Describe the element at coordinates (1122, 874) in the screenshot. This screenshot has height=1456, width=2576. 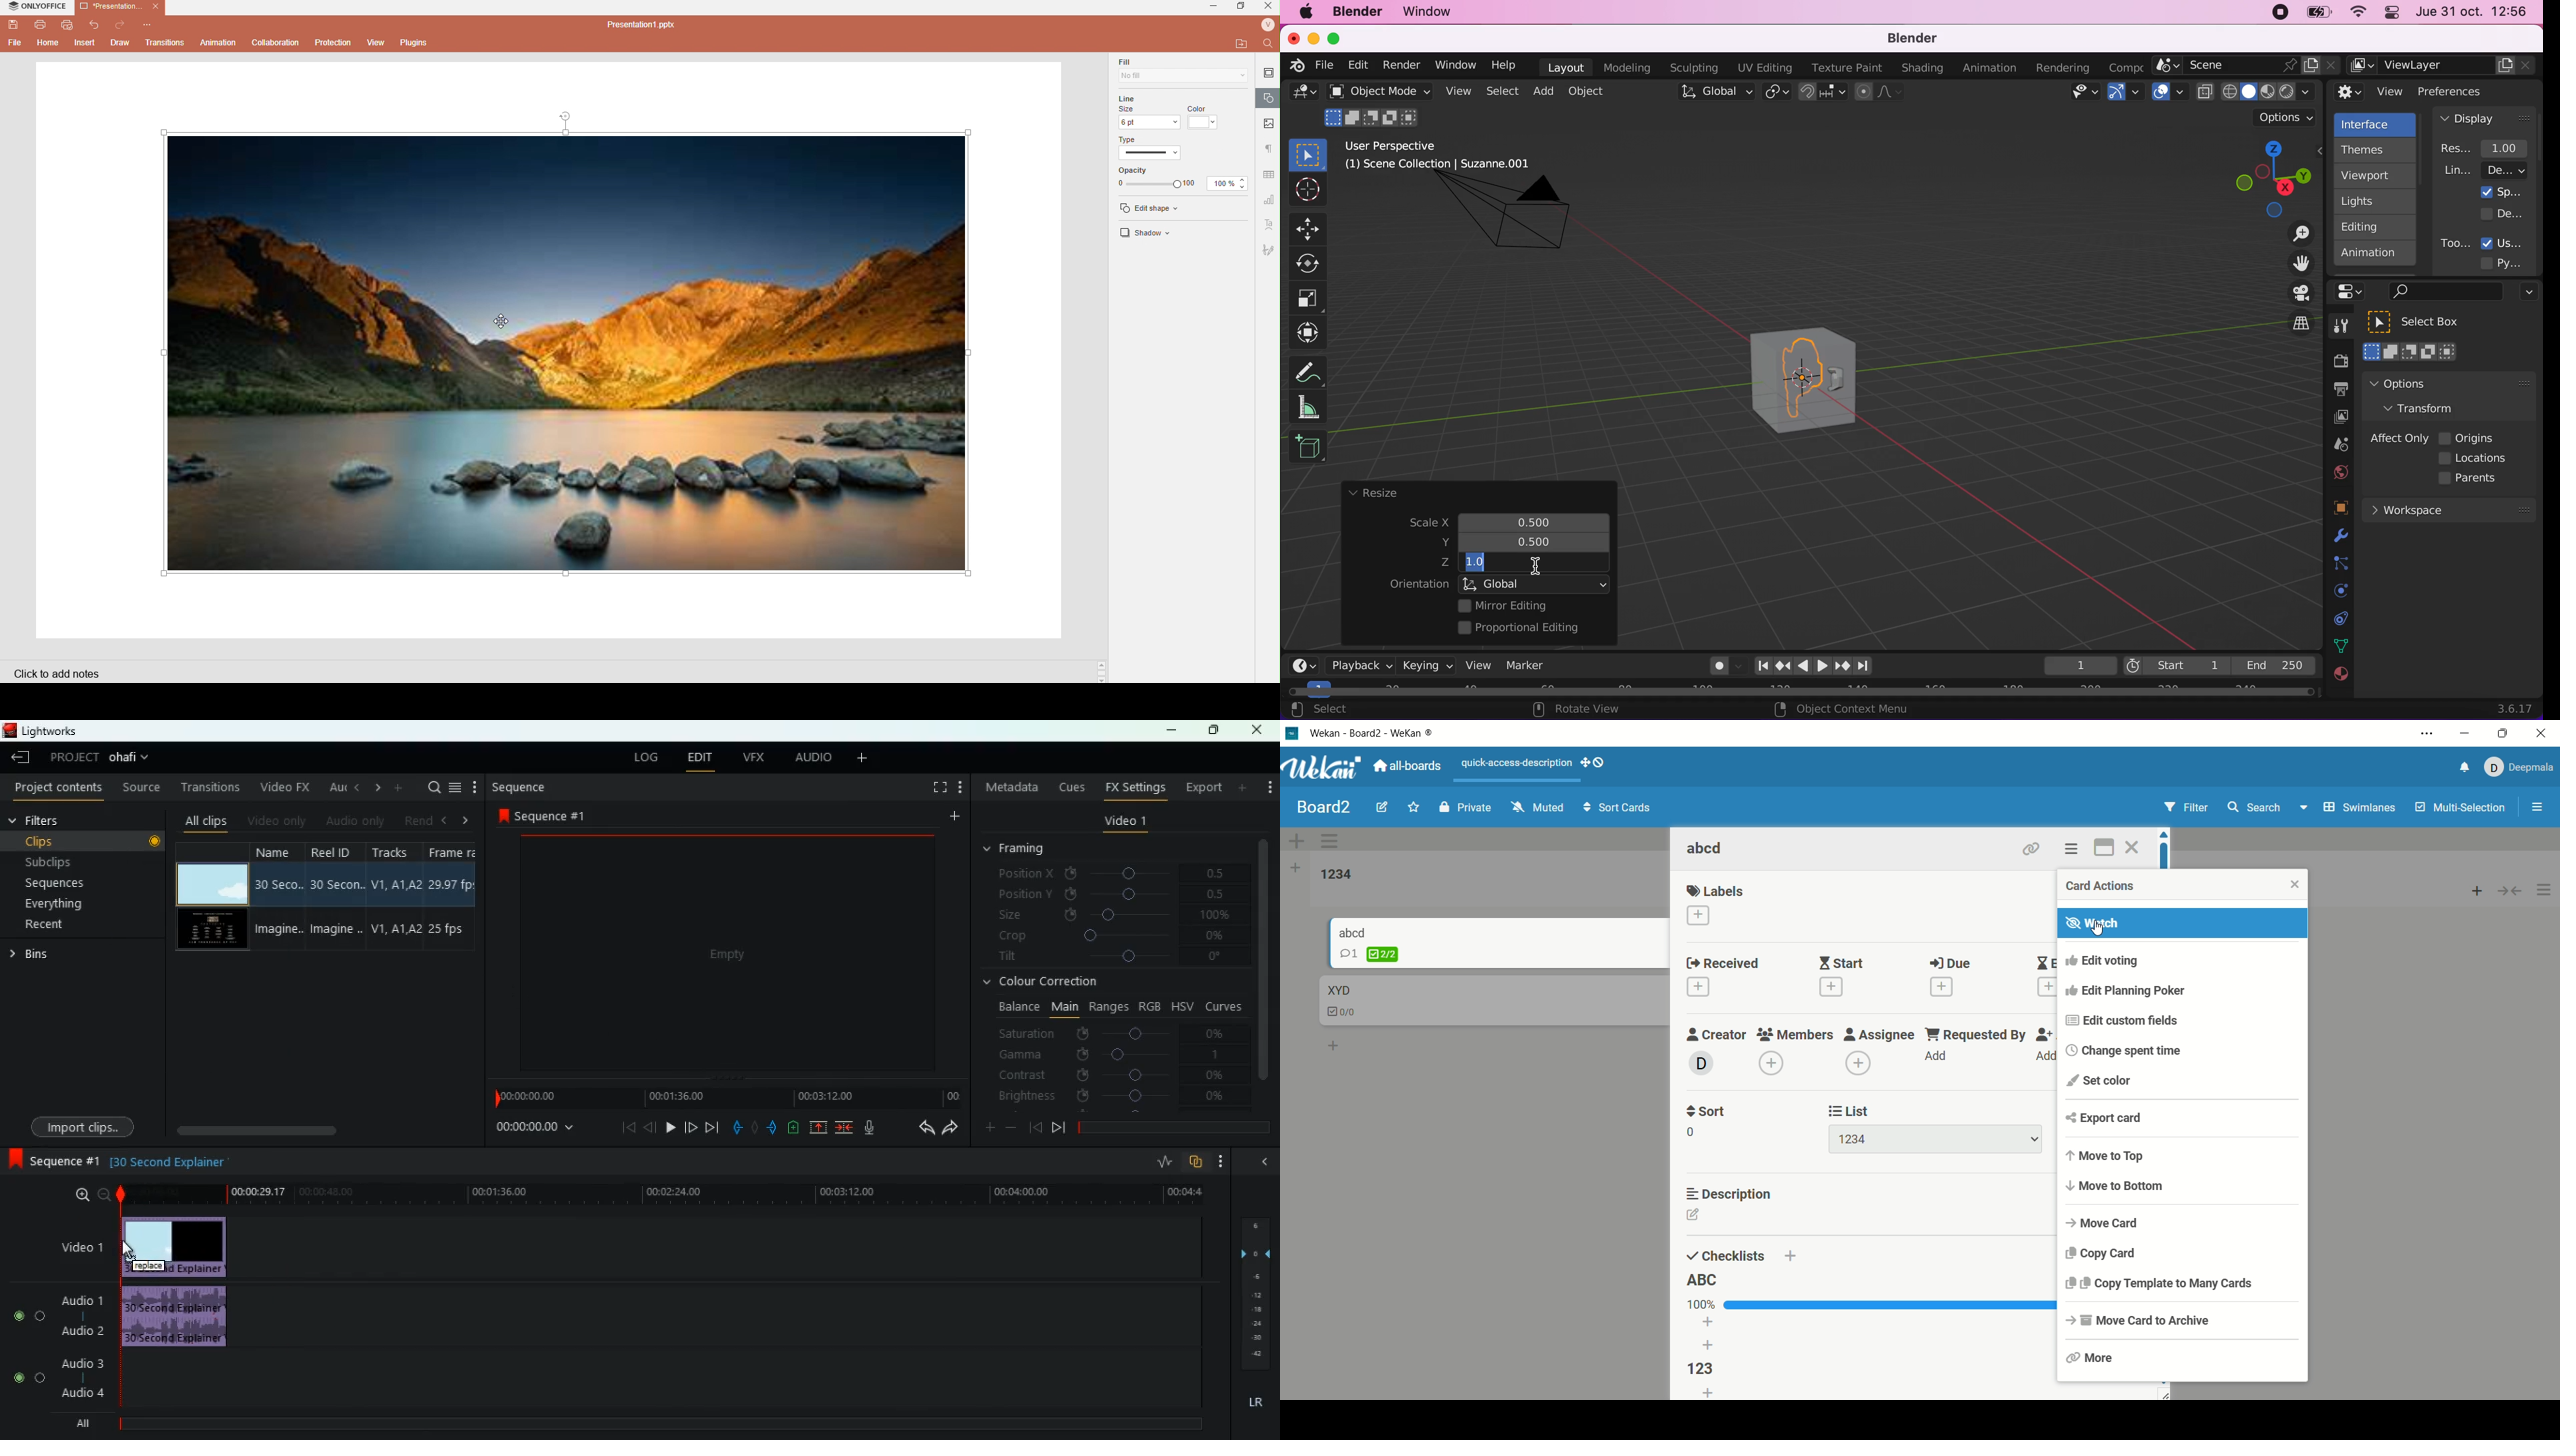
I see `position x` at that location.